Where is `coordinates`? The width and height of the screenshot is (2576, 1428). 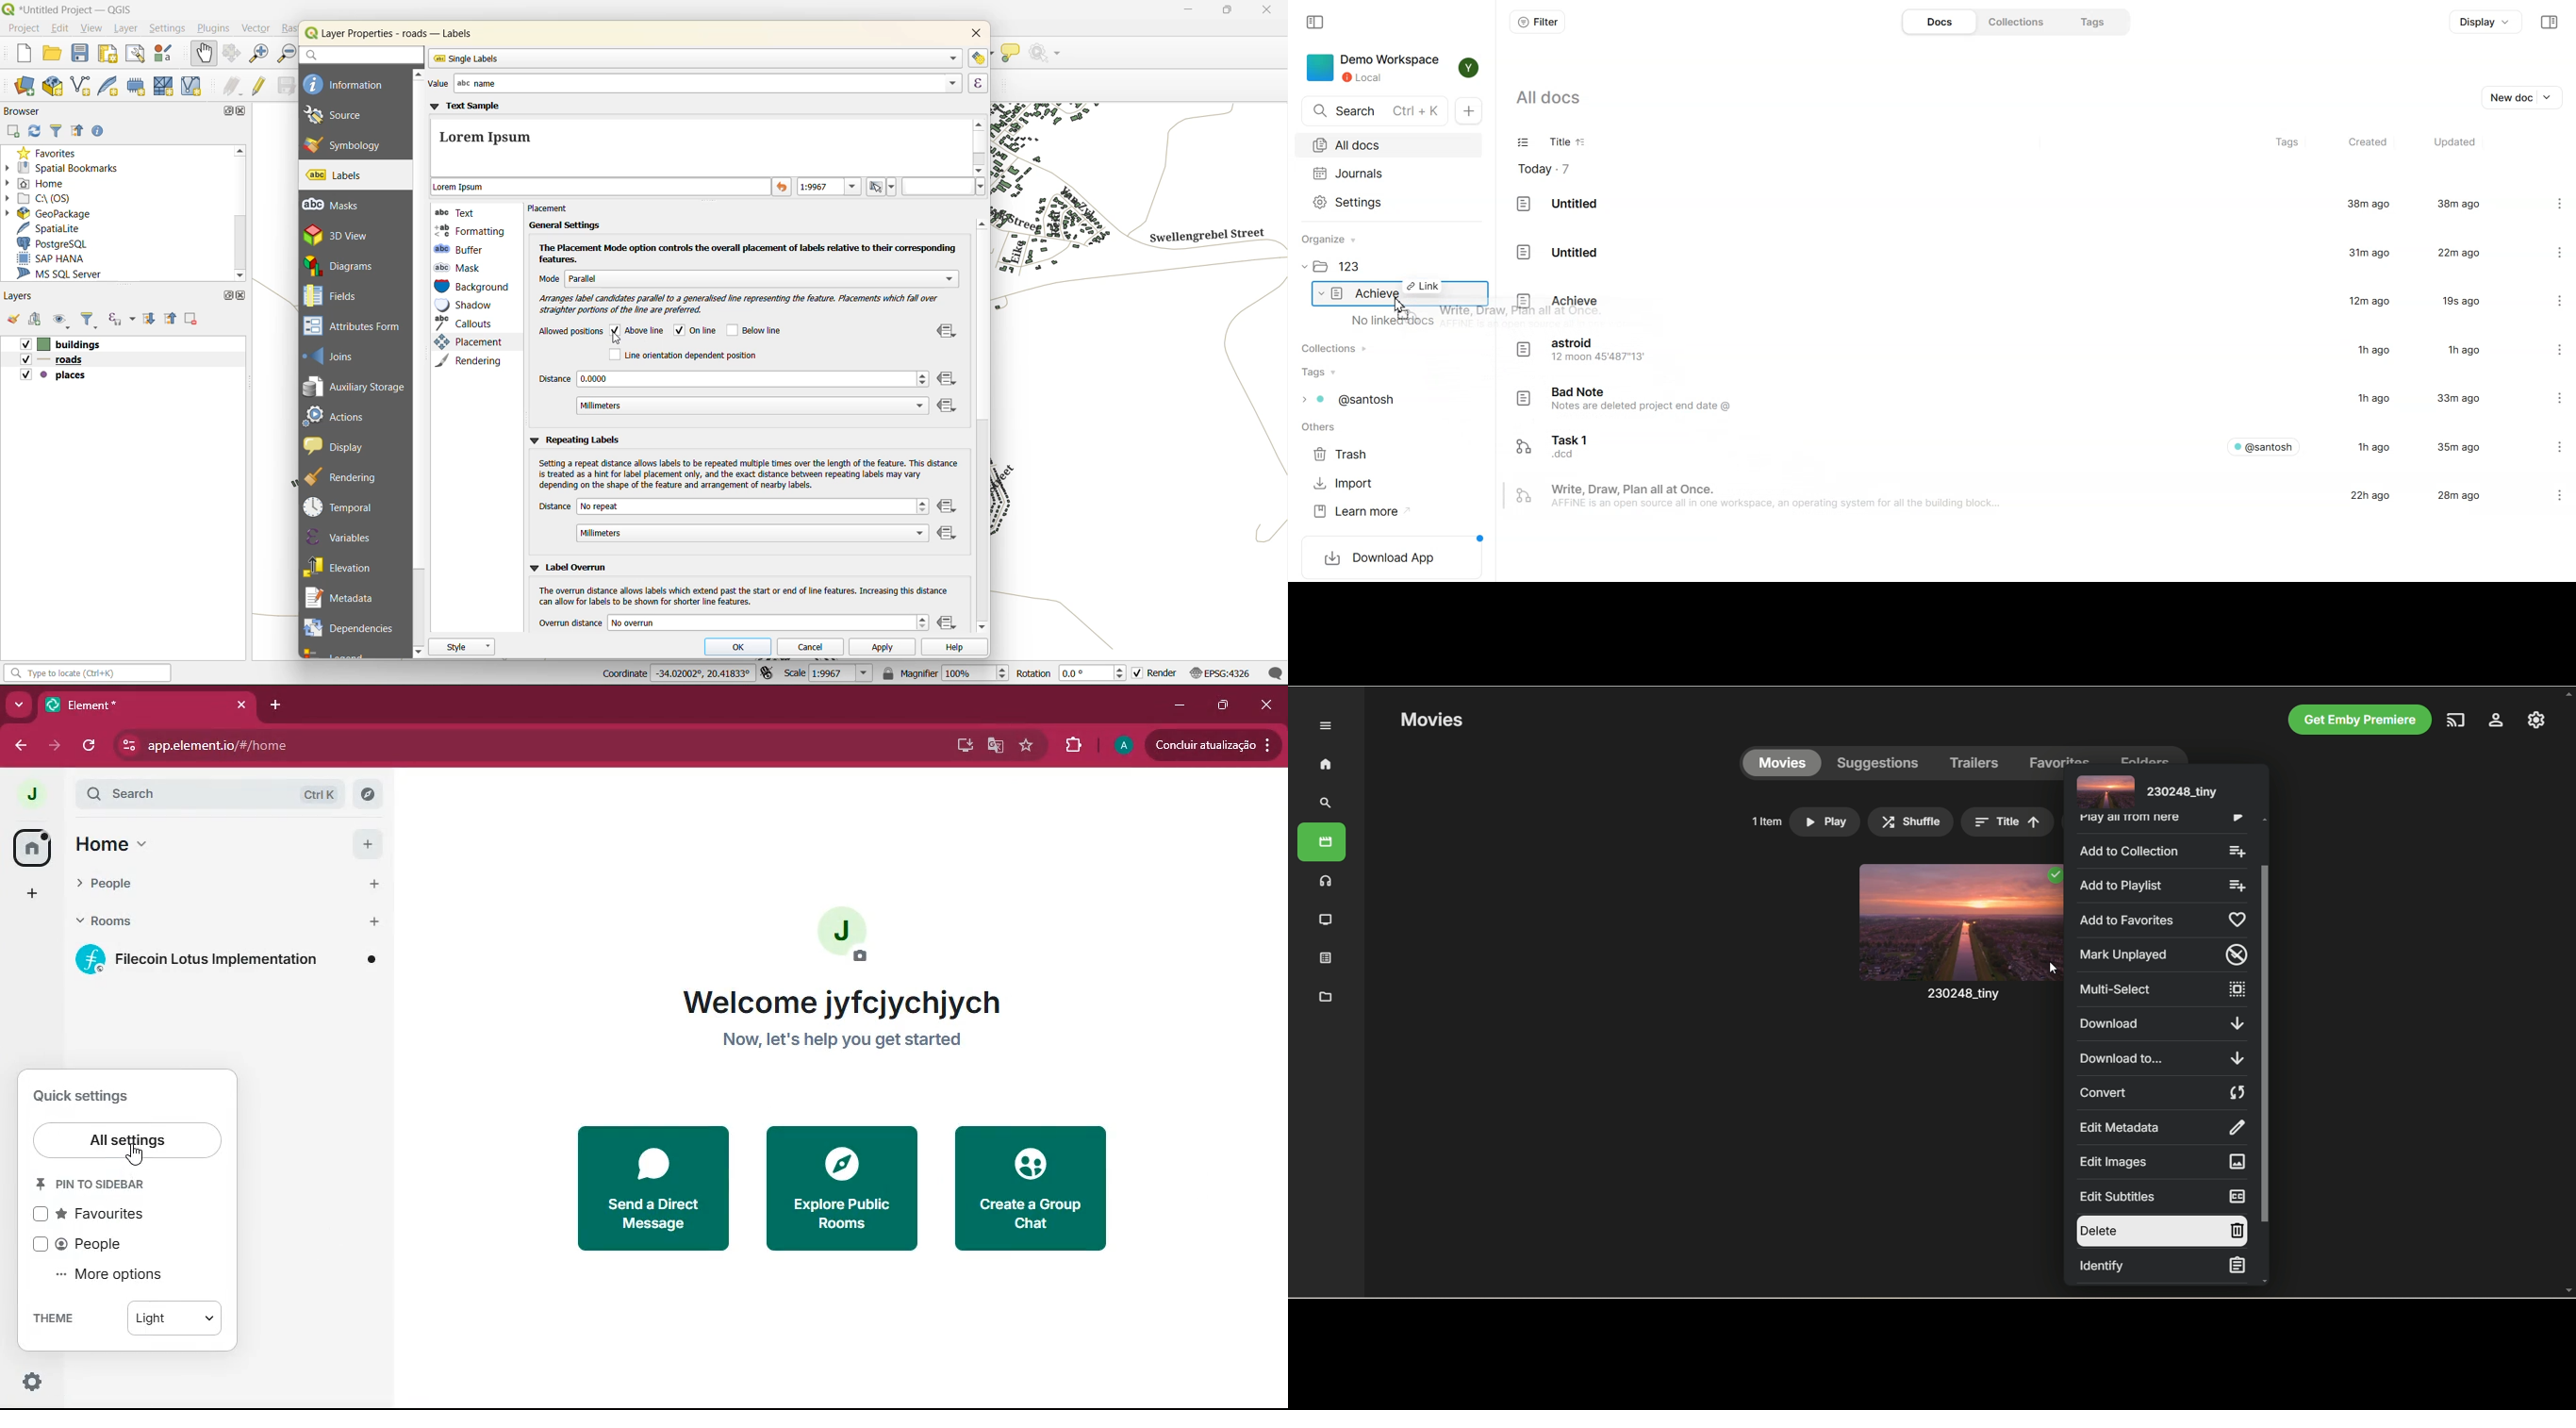 coordinates is located at coordinates (676, 674).